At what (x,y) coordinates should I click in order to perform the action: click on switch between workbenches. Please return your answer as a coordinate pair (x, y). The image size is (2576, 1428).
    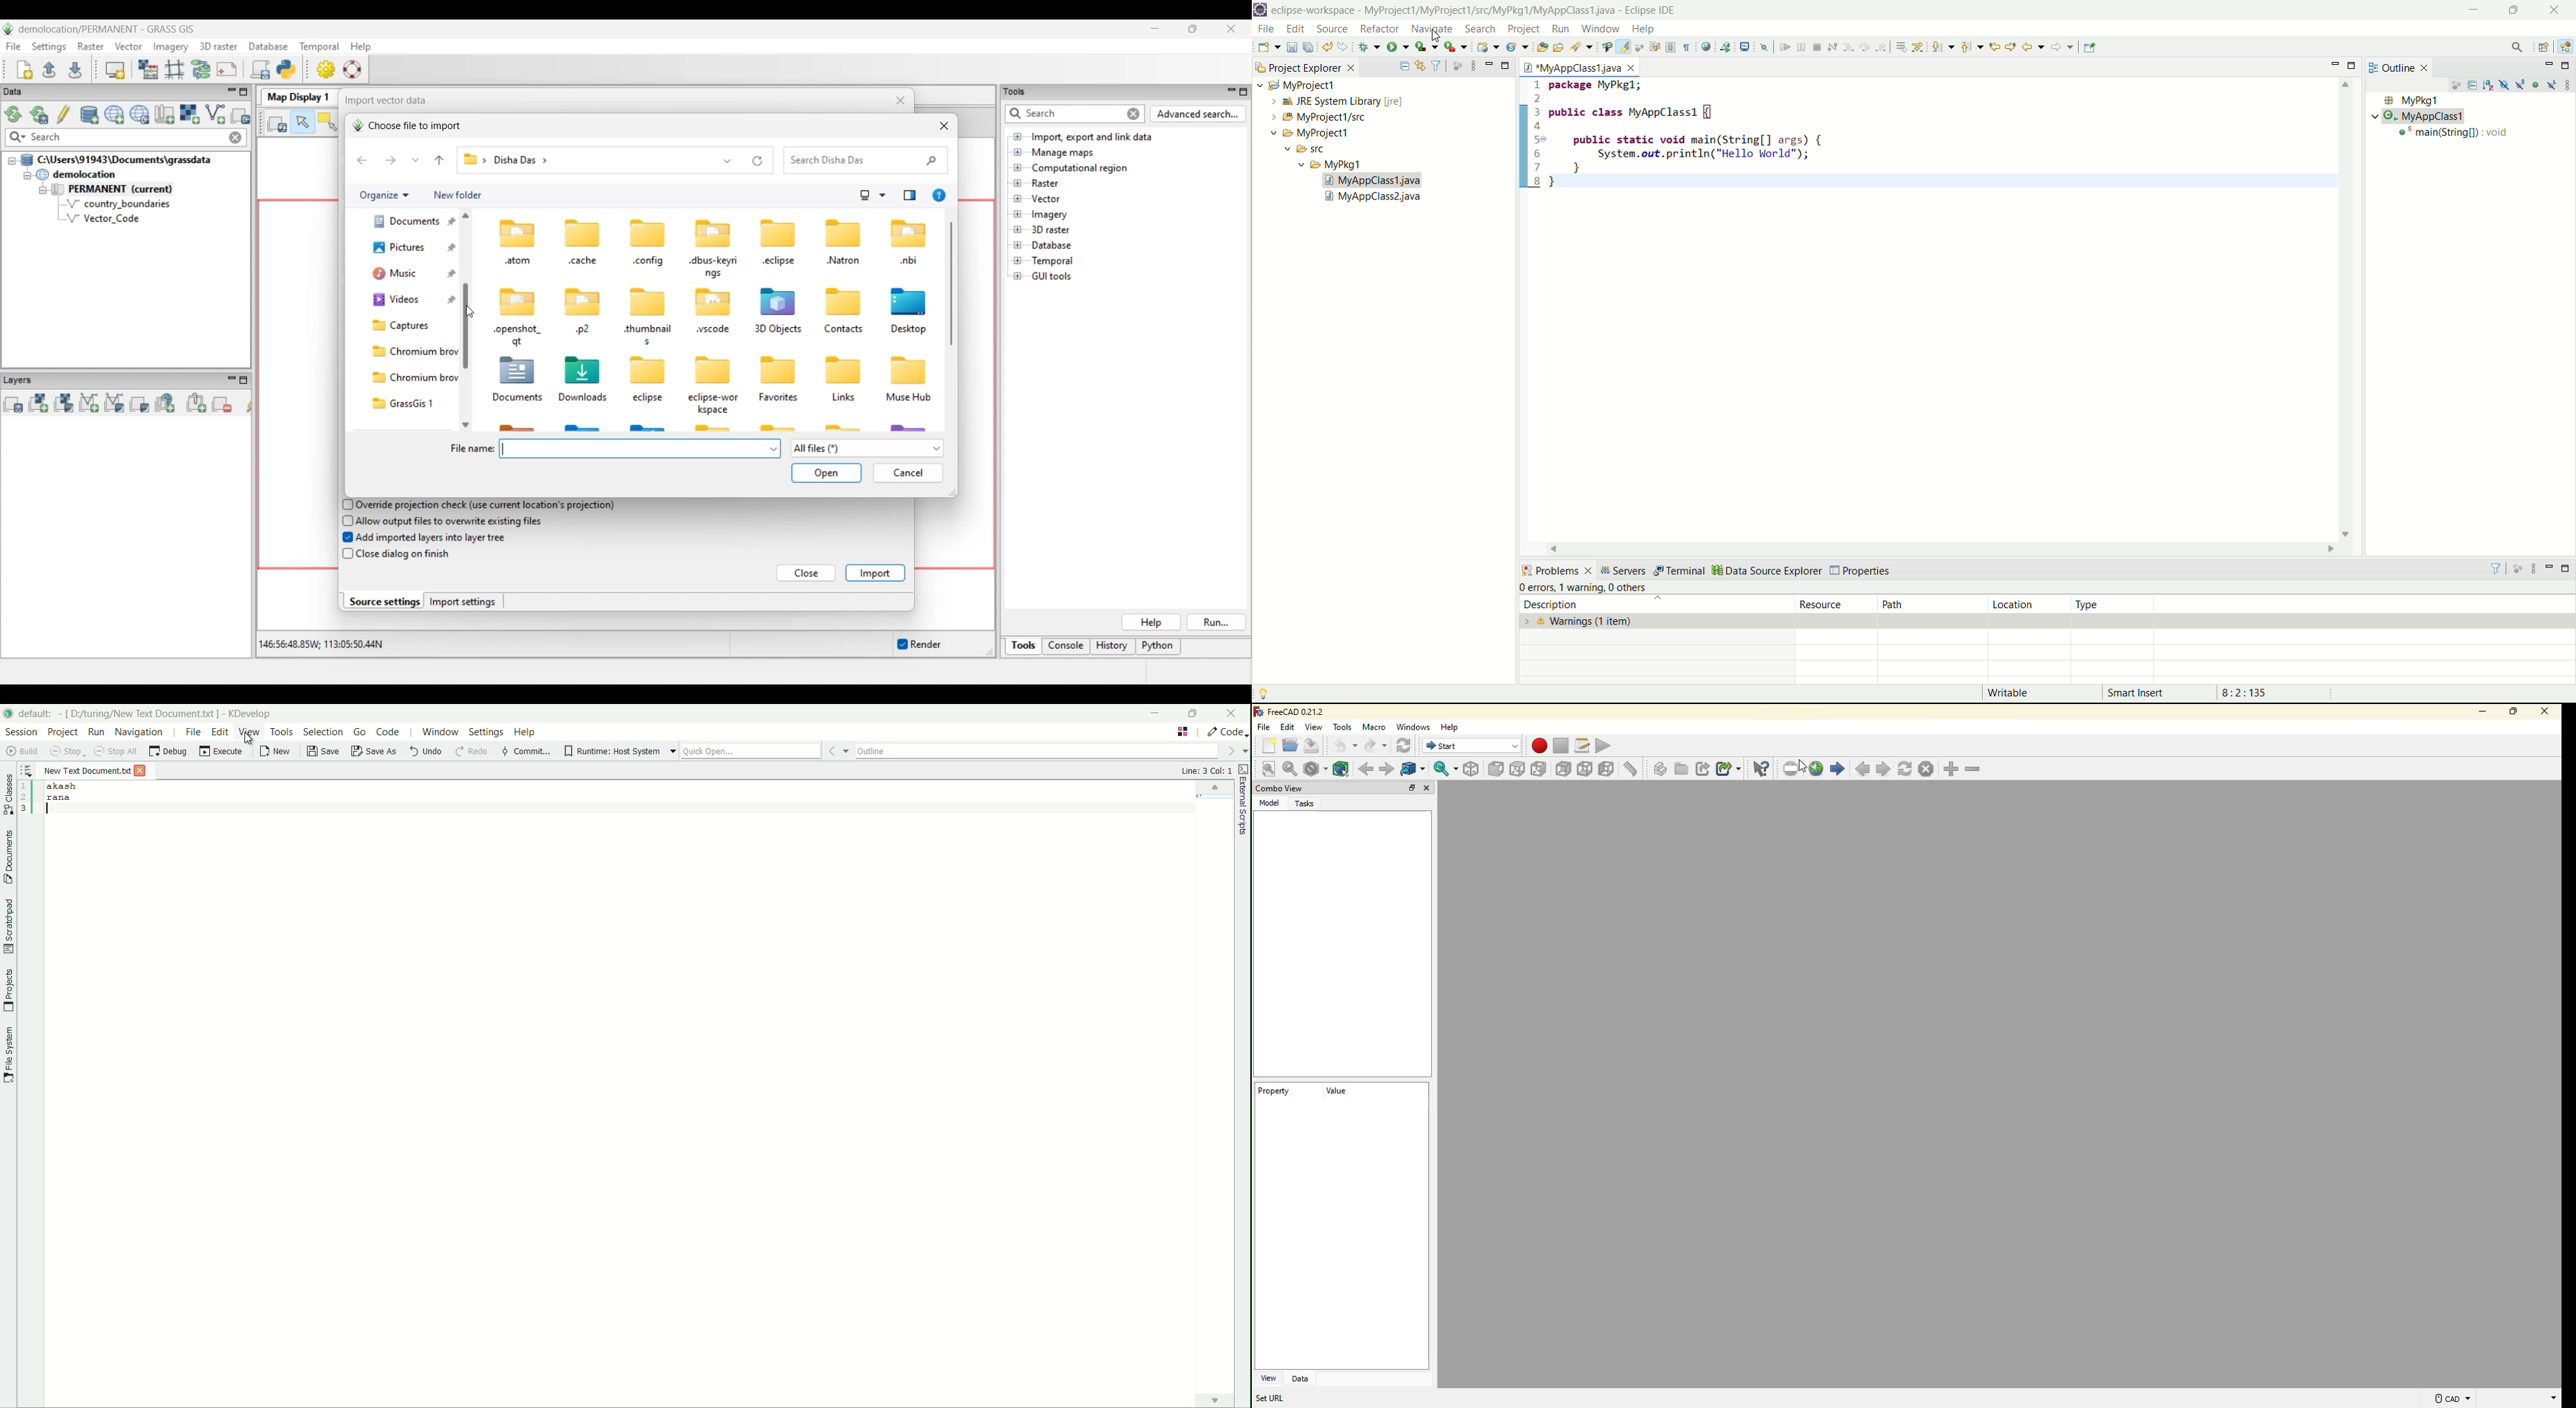
    Looking at the image, I should click on (1472, 746).